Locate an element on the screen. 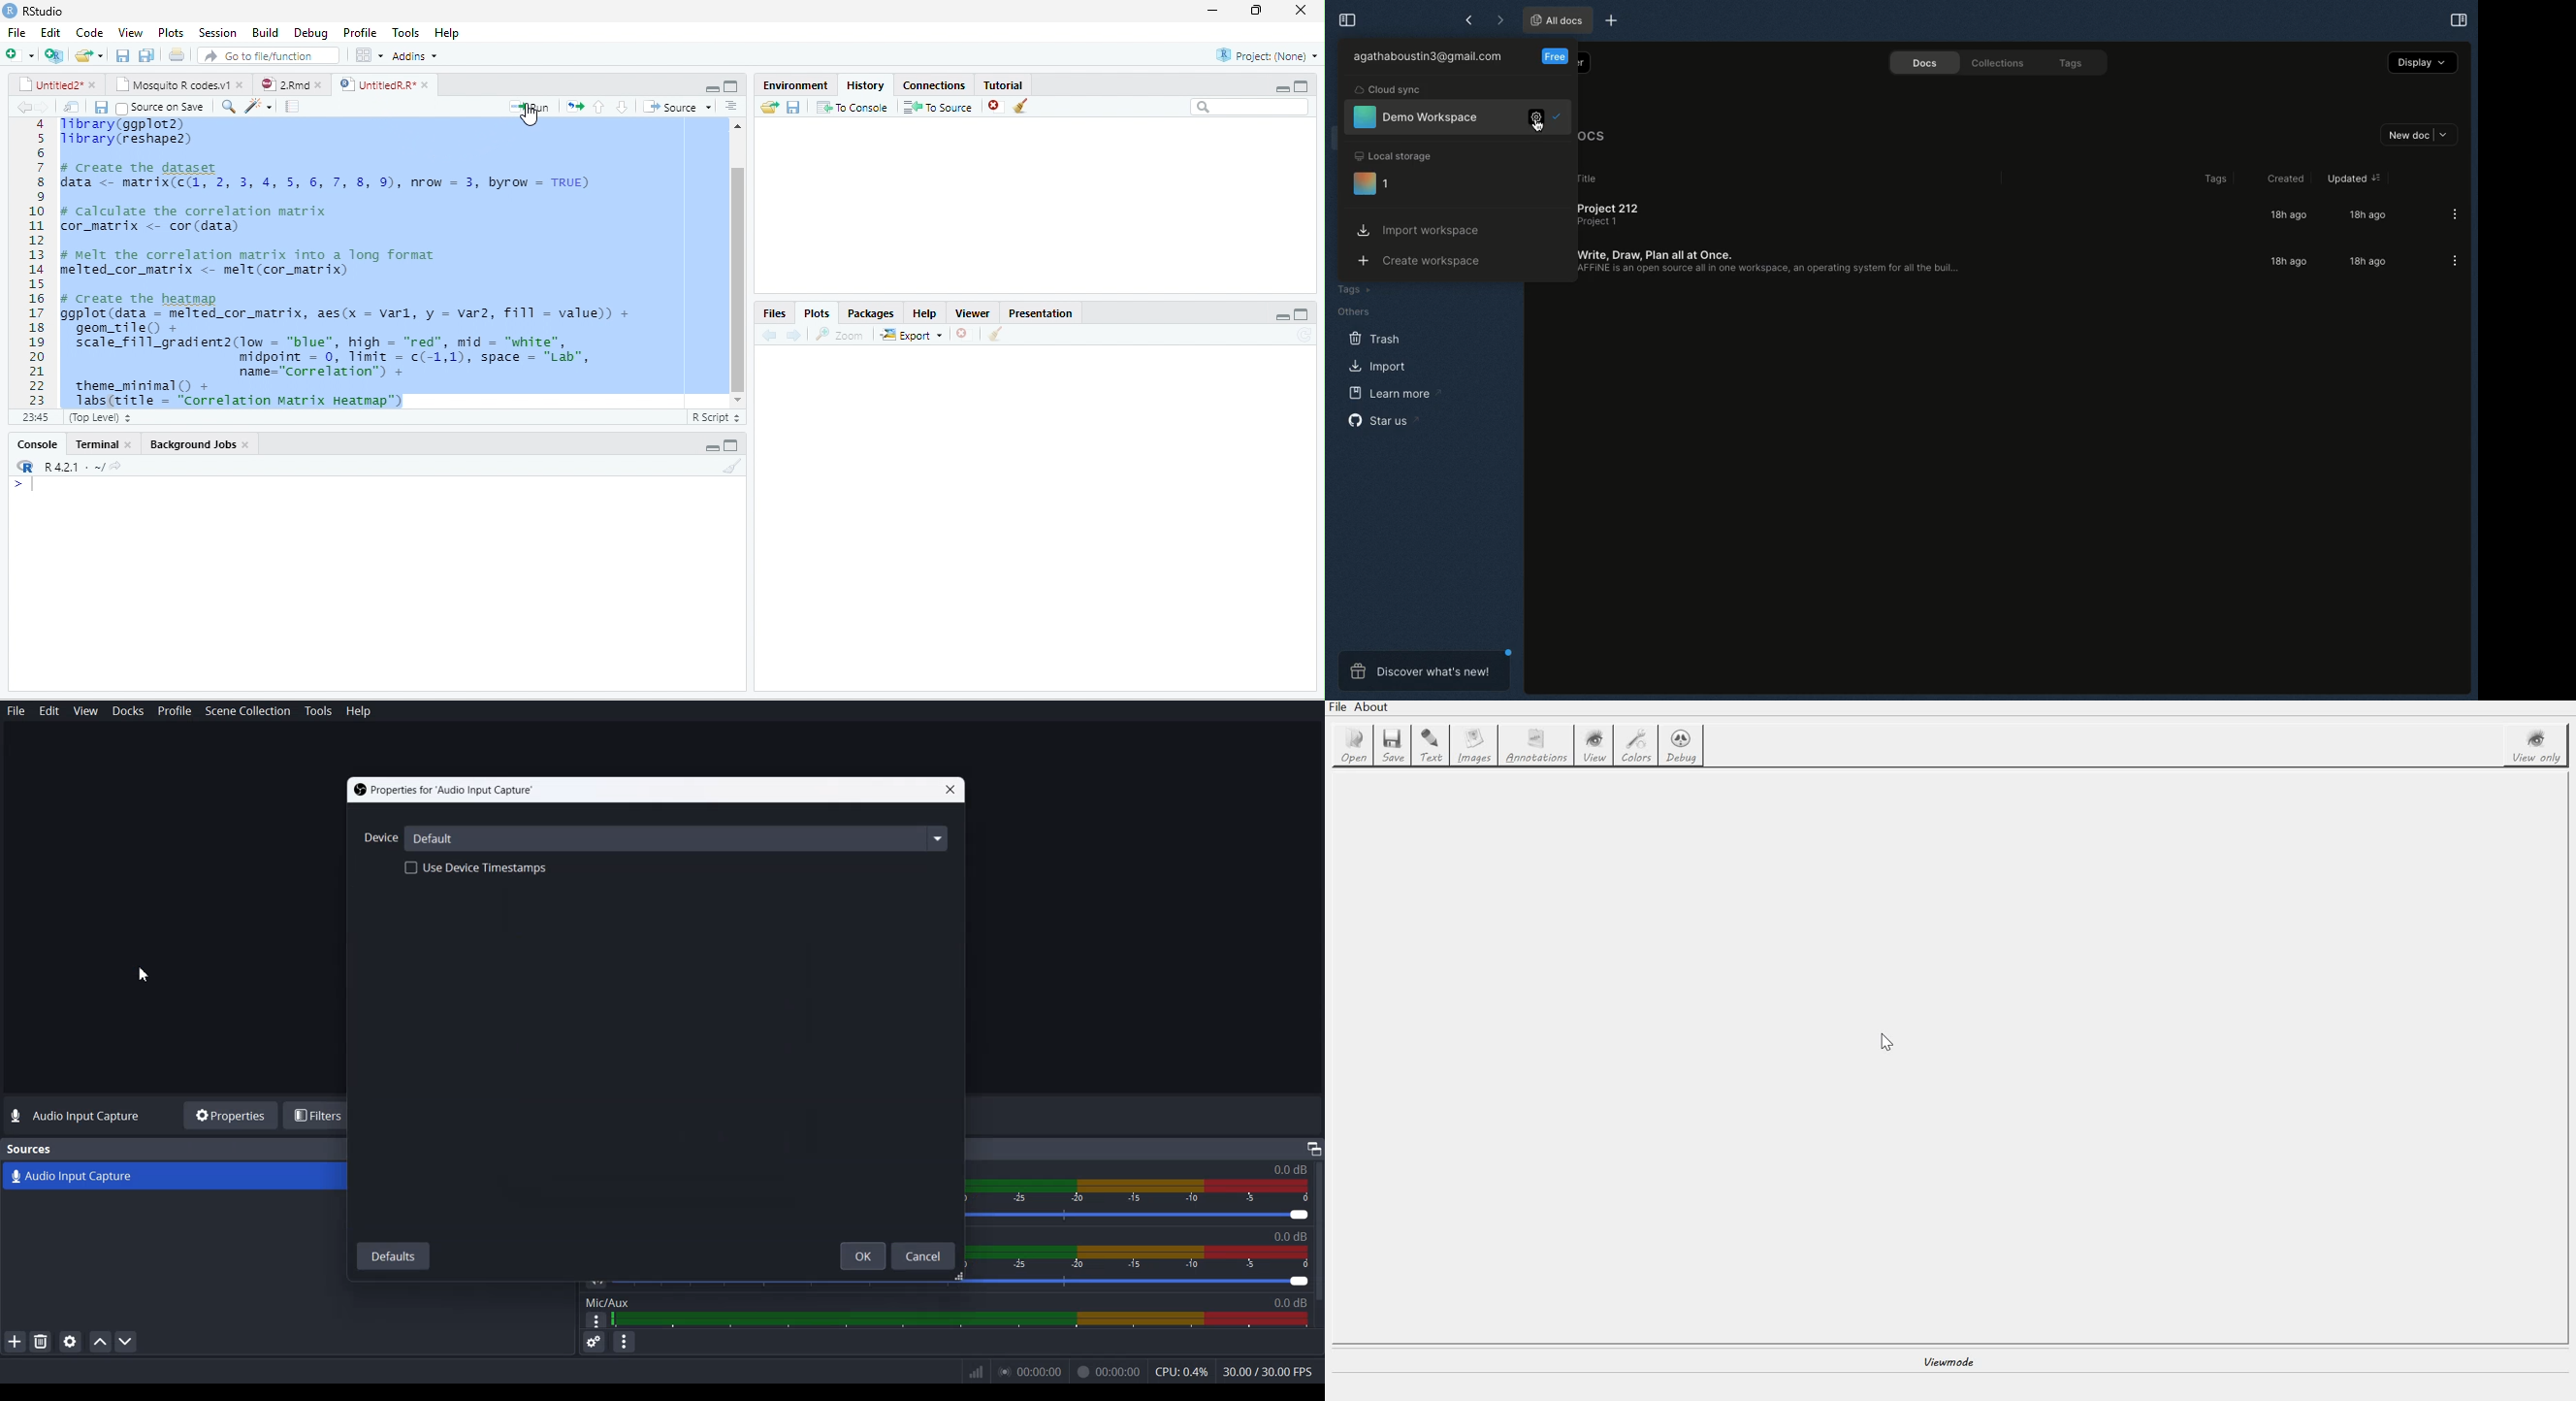  Volume Indicator is located at coordinates (1139, 1258).